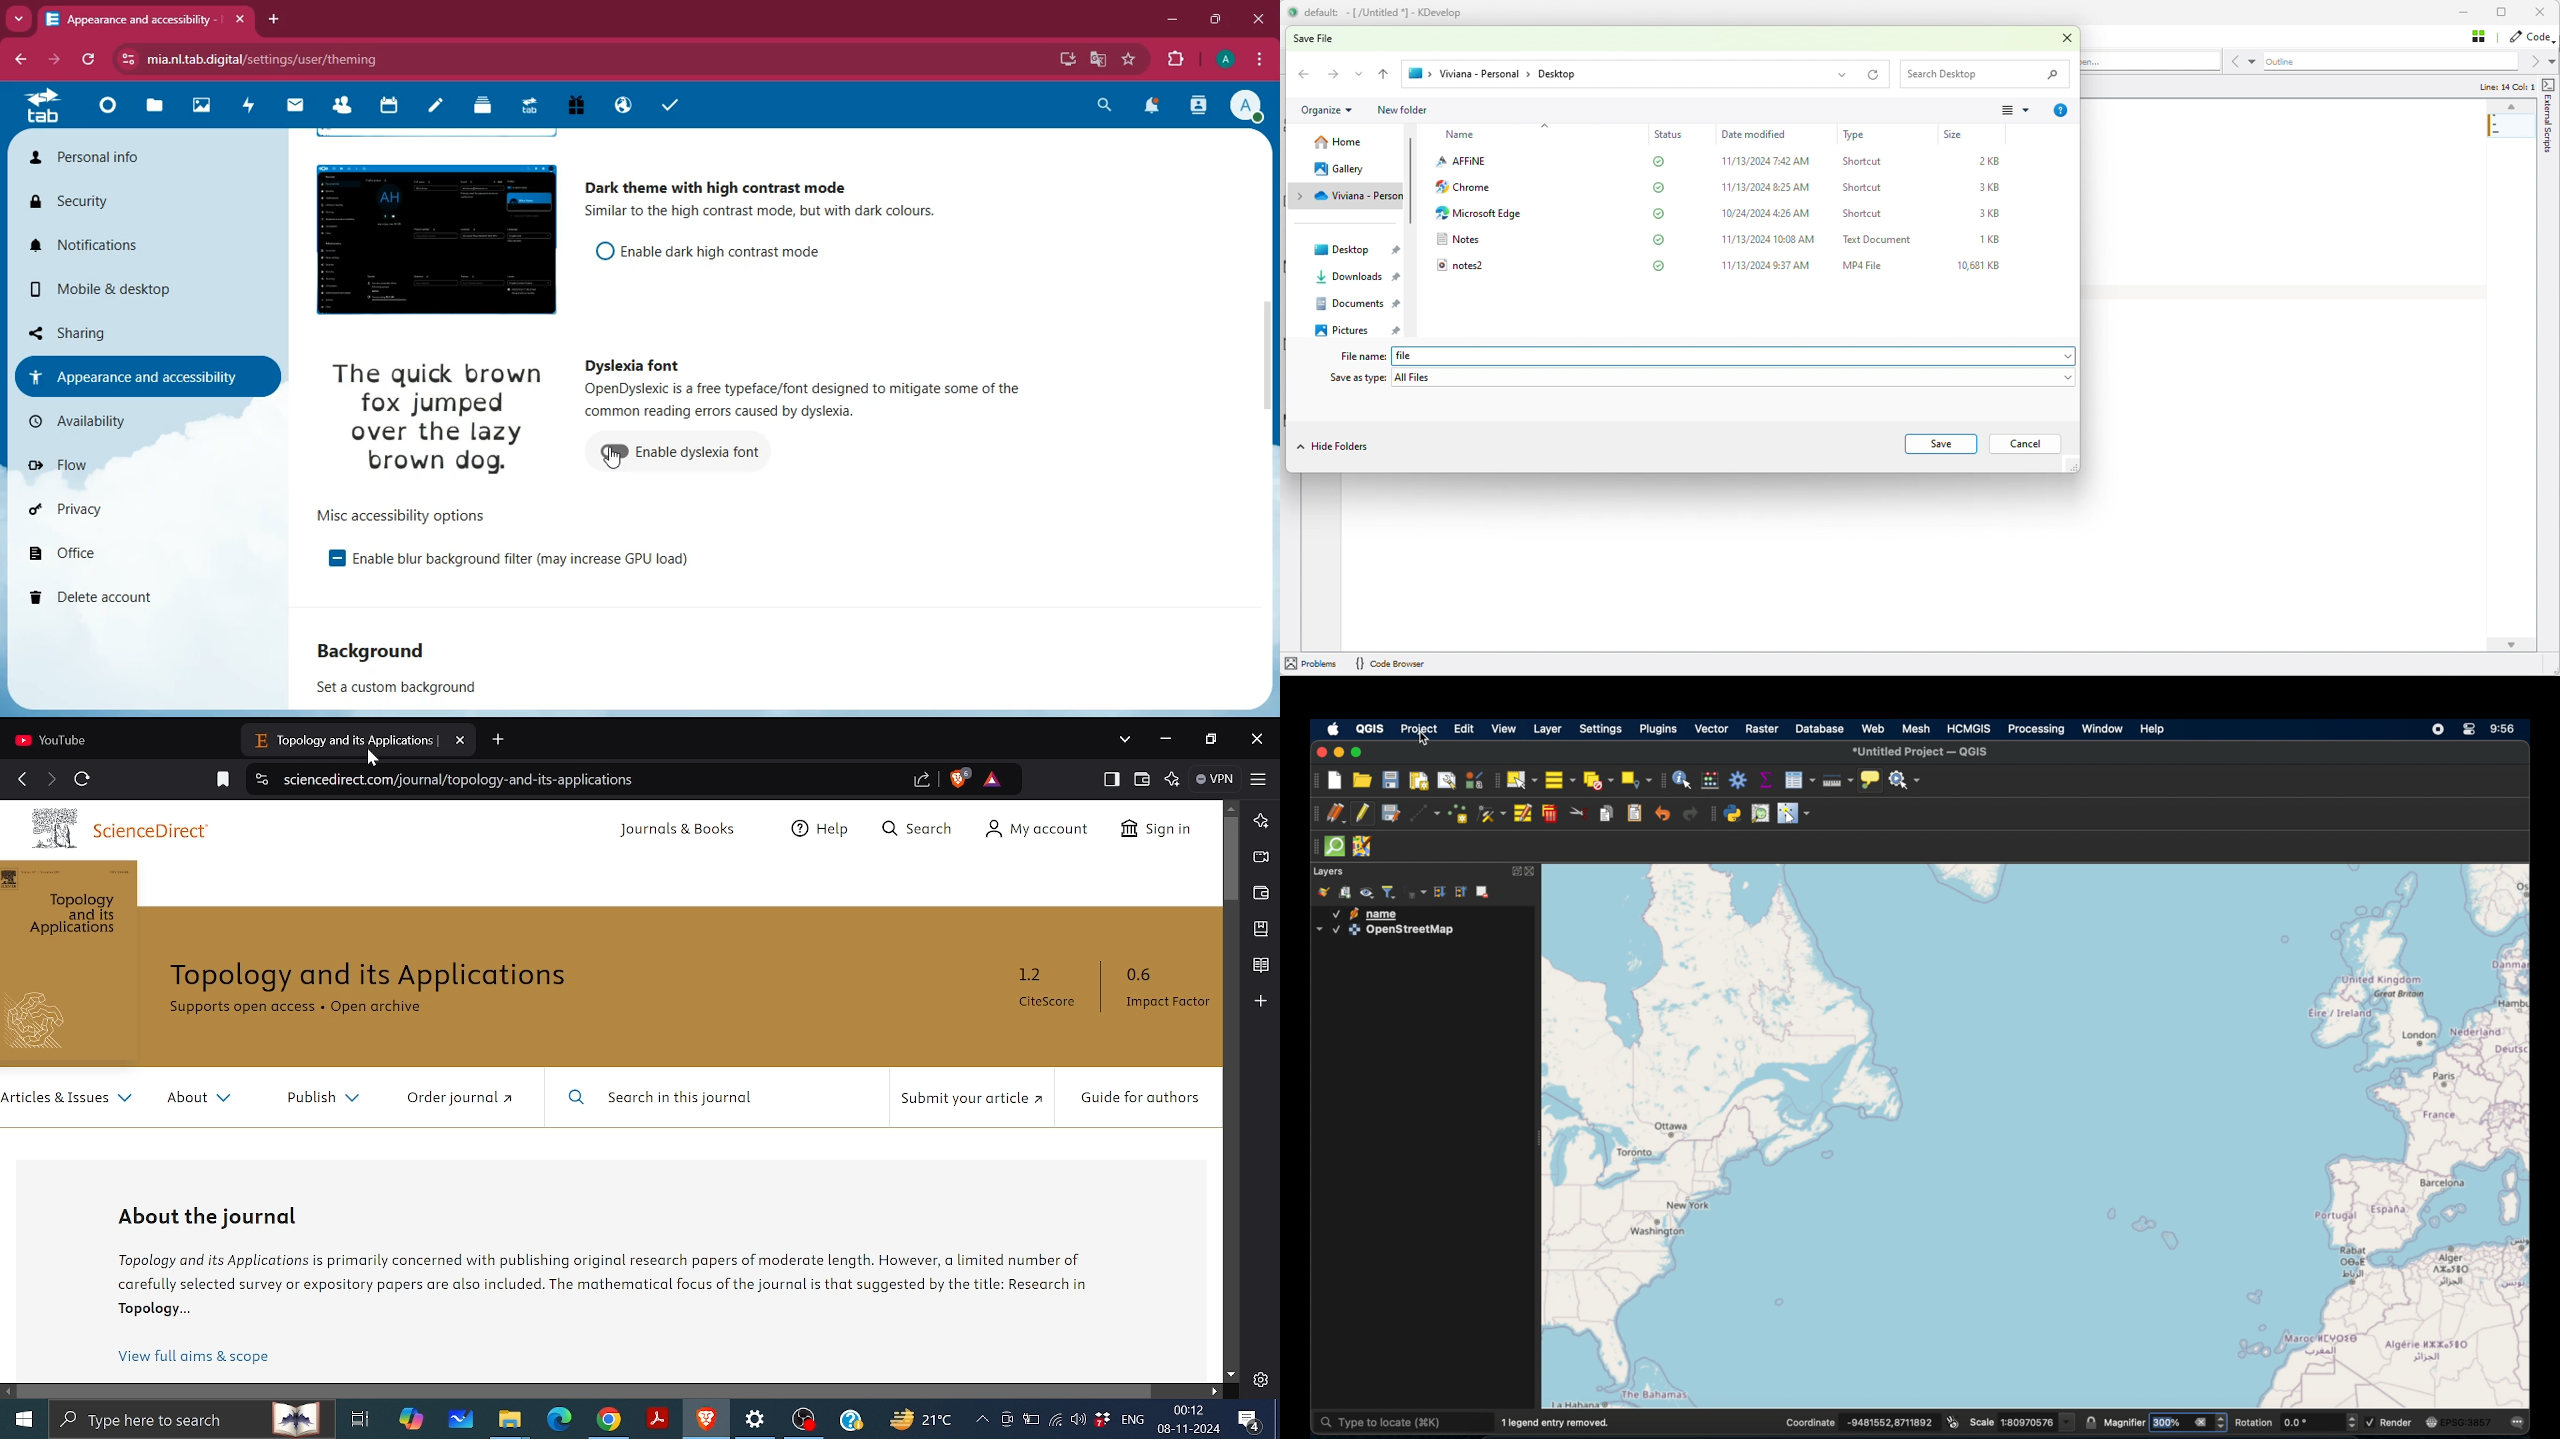 This screenshot has width=2576, height=1456. What do you see at coordinates (92, 59) in the screenshot?
I see `refresh` at bounding box center [92, 59].